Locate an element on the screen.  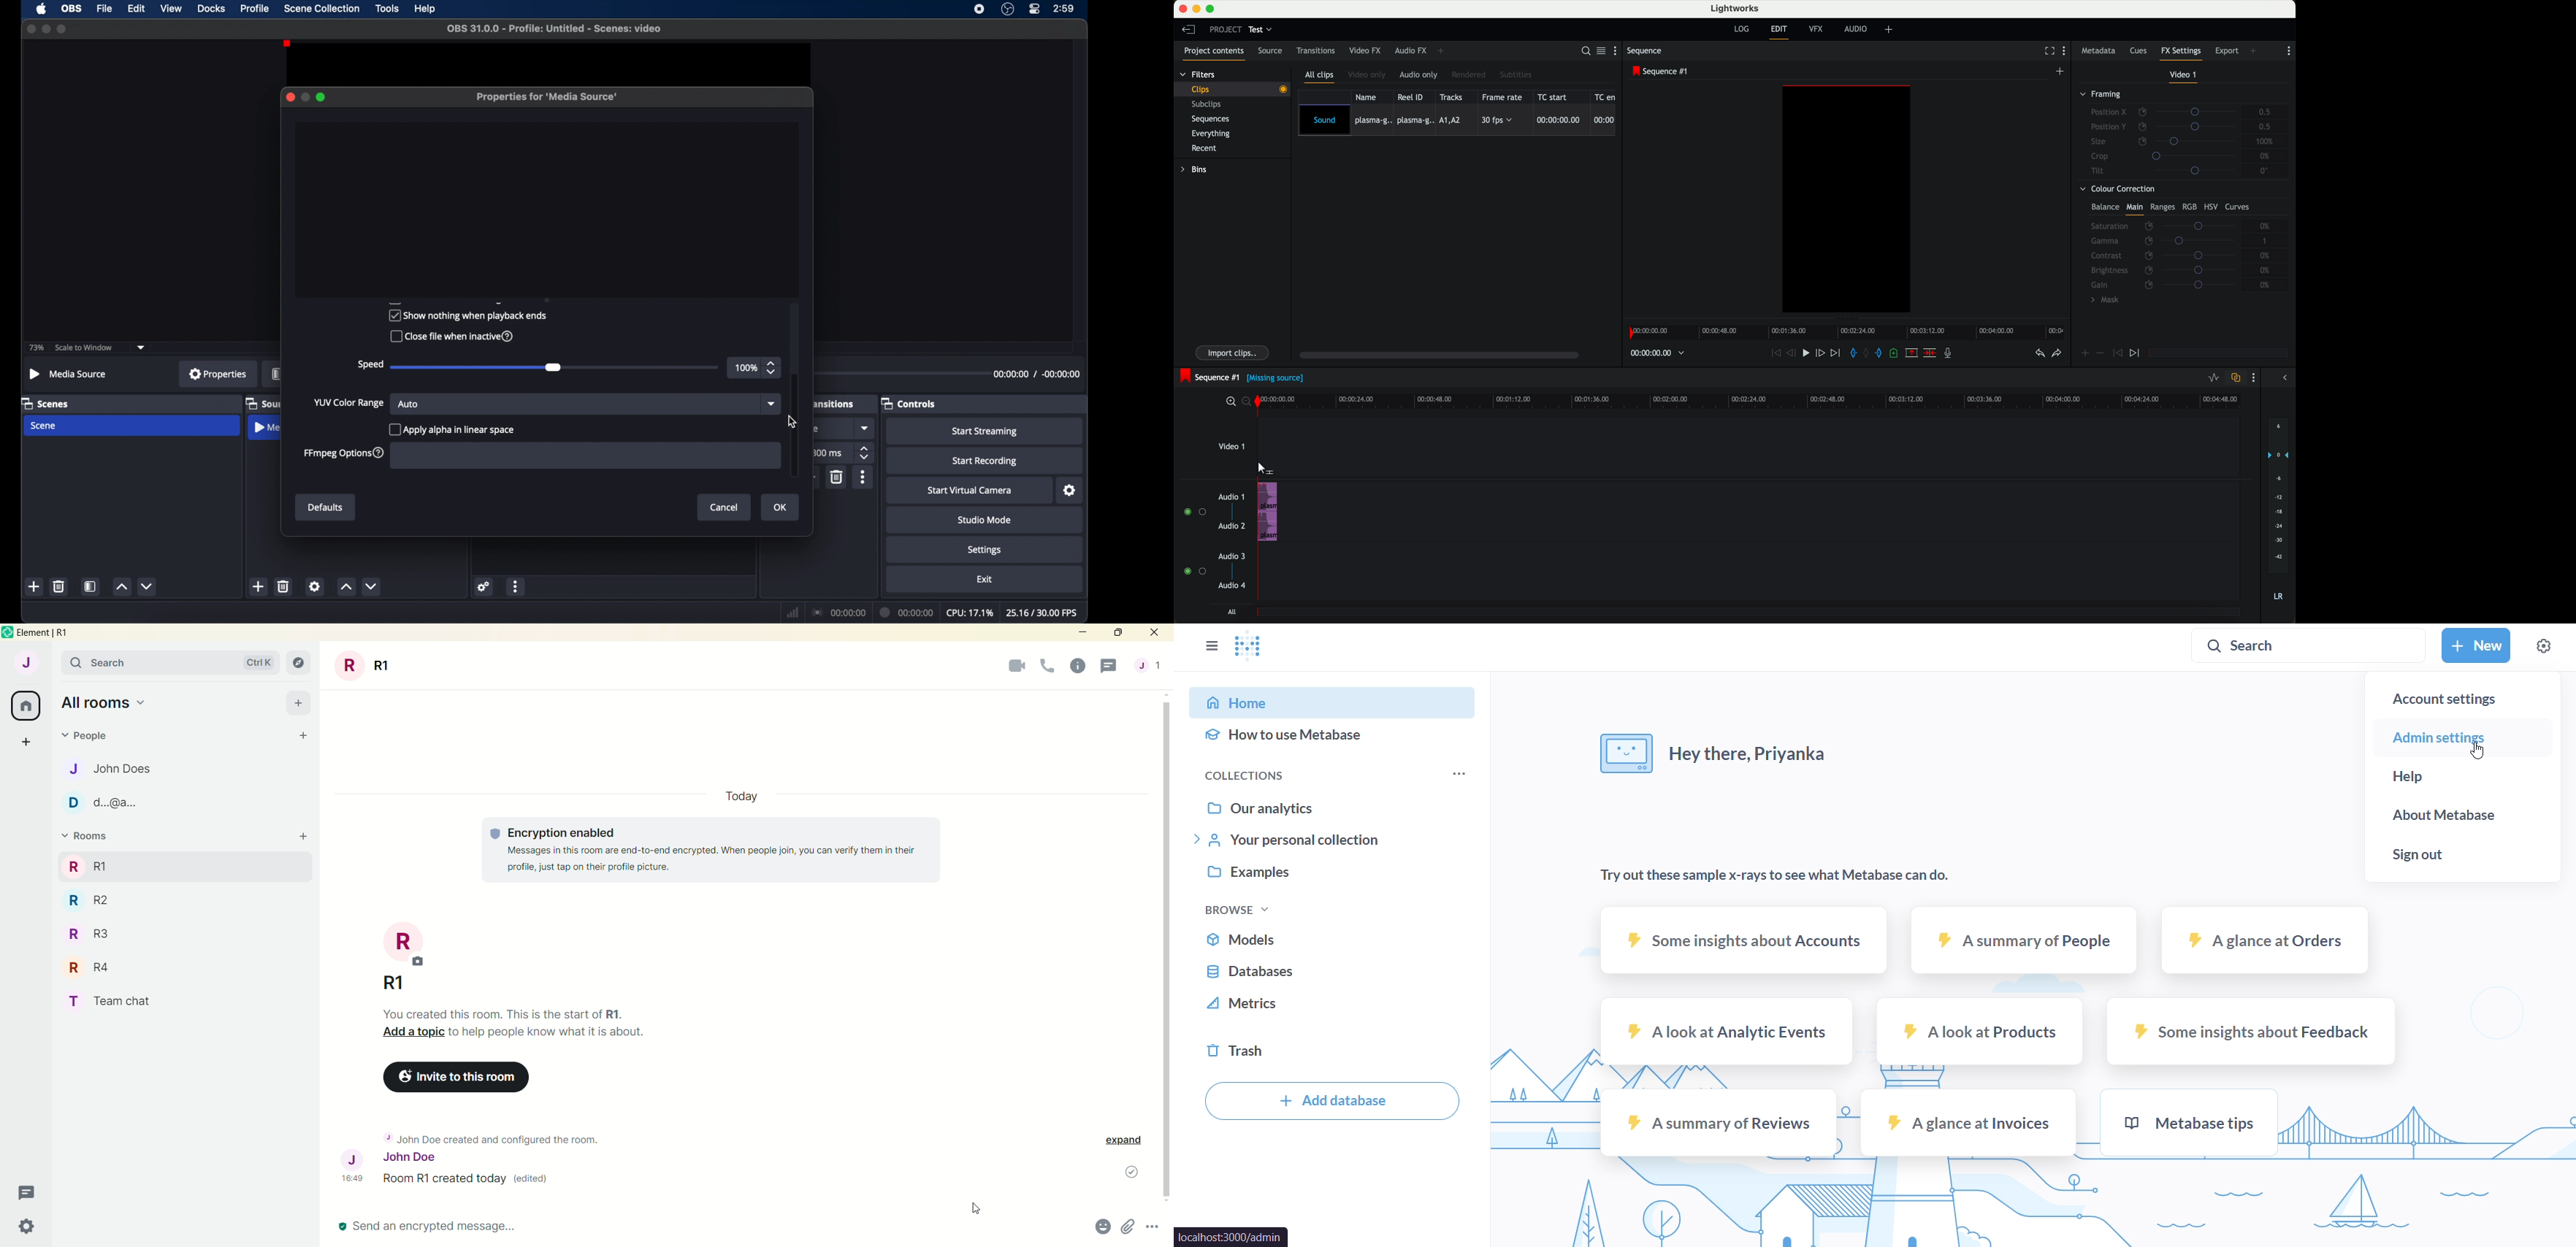
dropdown is located at coordinates (773, 405).